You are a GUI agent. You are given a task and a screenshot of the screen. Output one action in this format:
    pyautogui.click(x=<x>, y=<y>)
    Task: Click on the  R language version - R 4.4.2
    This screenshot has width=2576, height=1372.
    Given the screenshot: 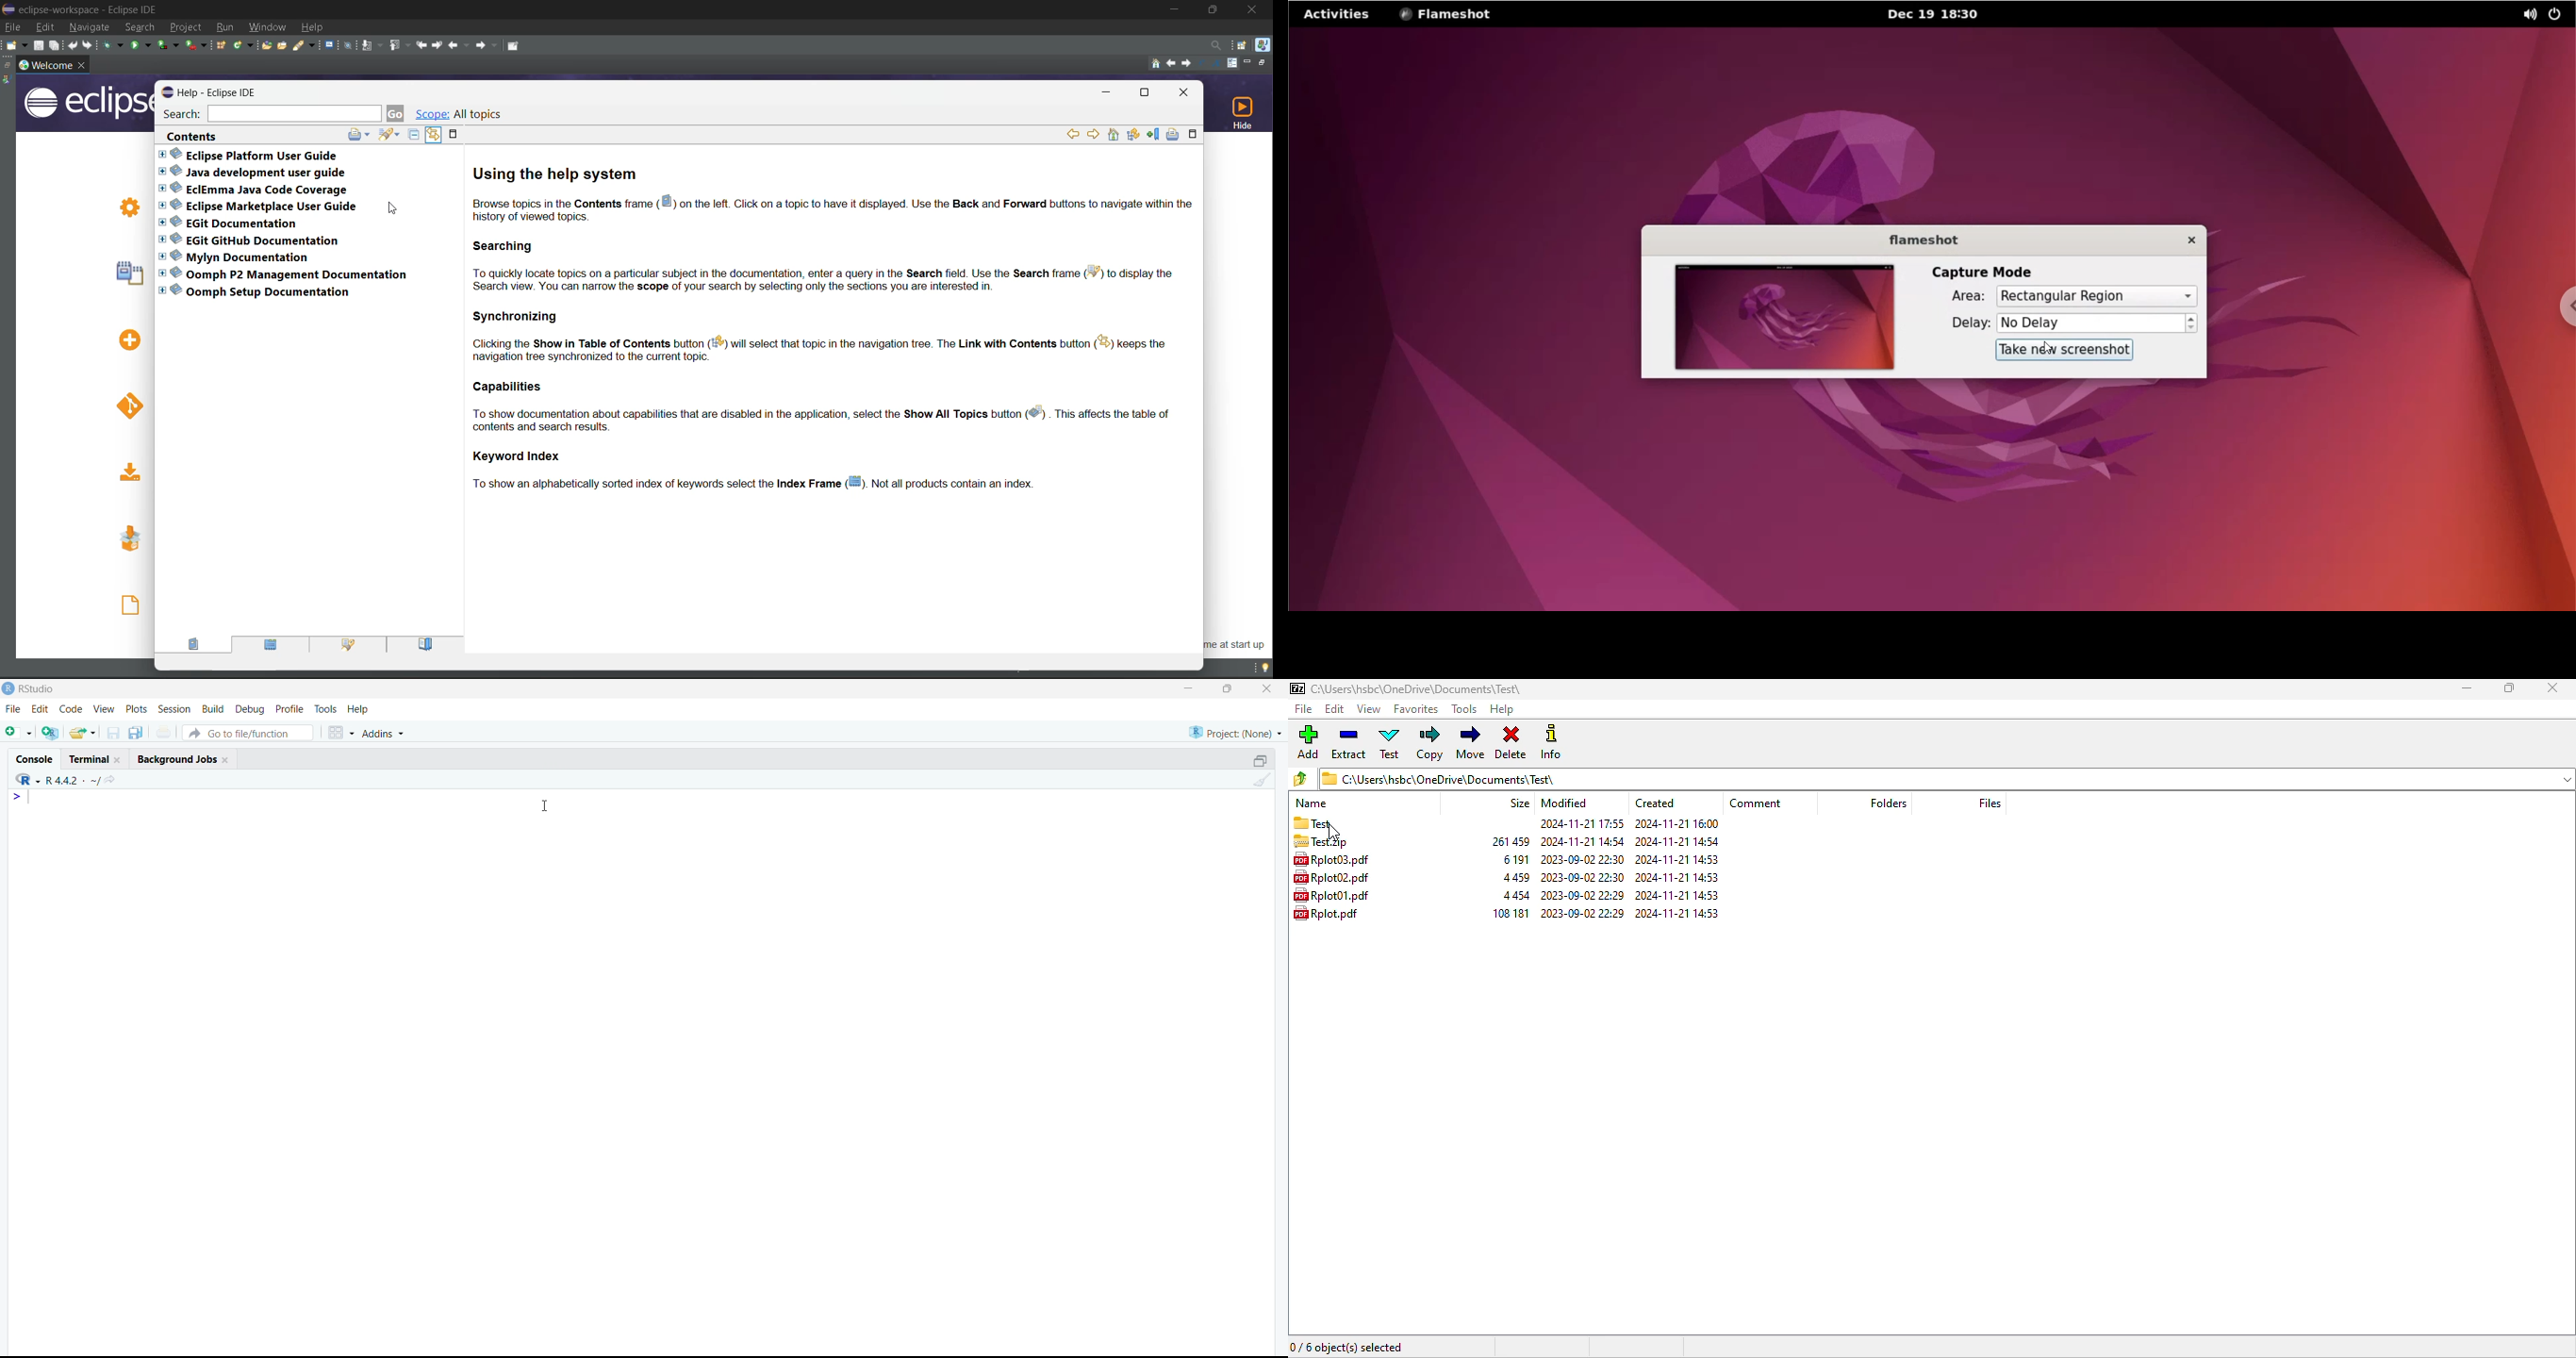 What is the action you would take?
    pyautogui.click(x=70, y=780)
    